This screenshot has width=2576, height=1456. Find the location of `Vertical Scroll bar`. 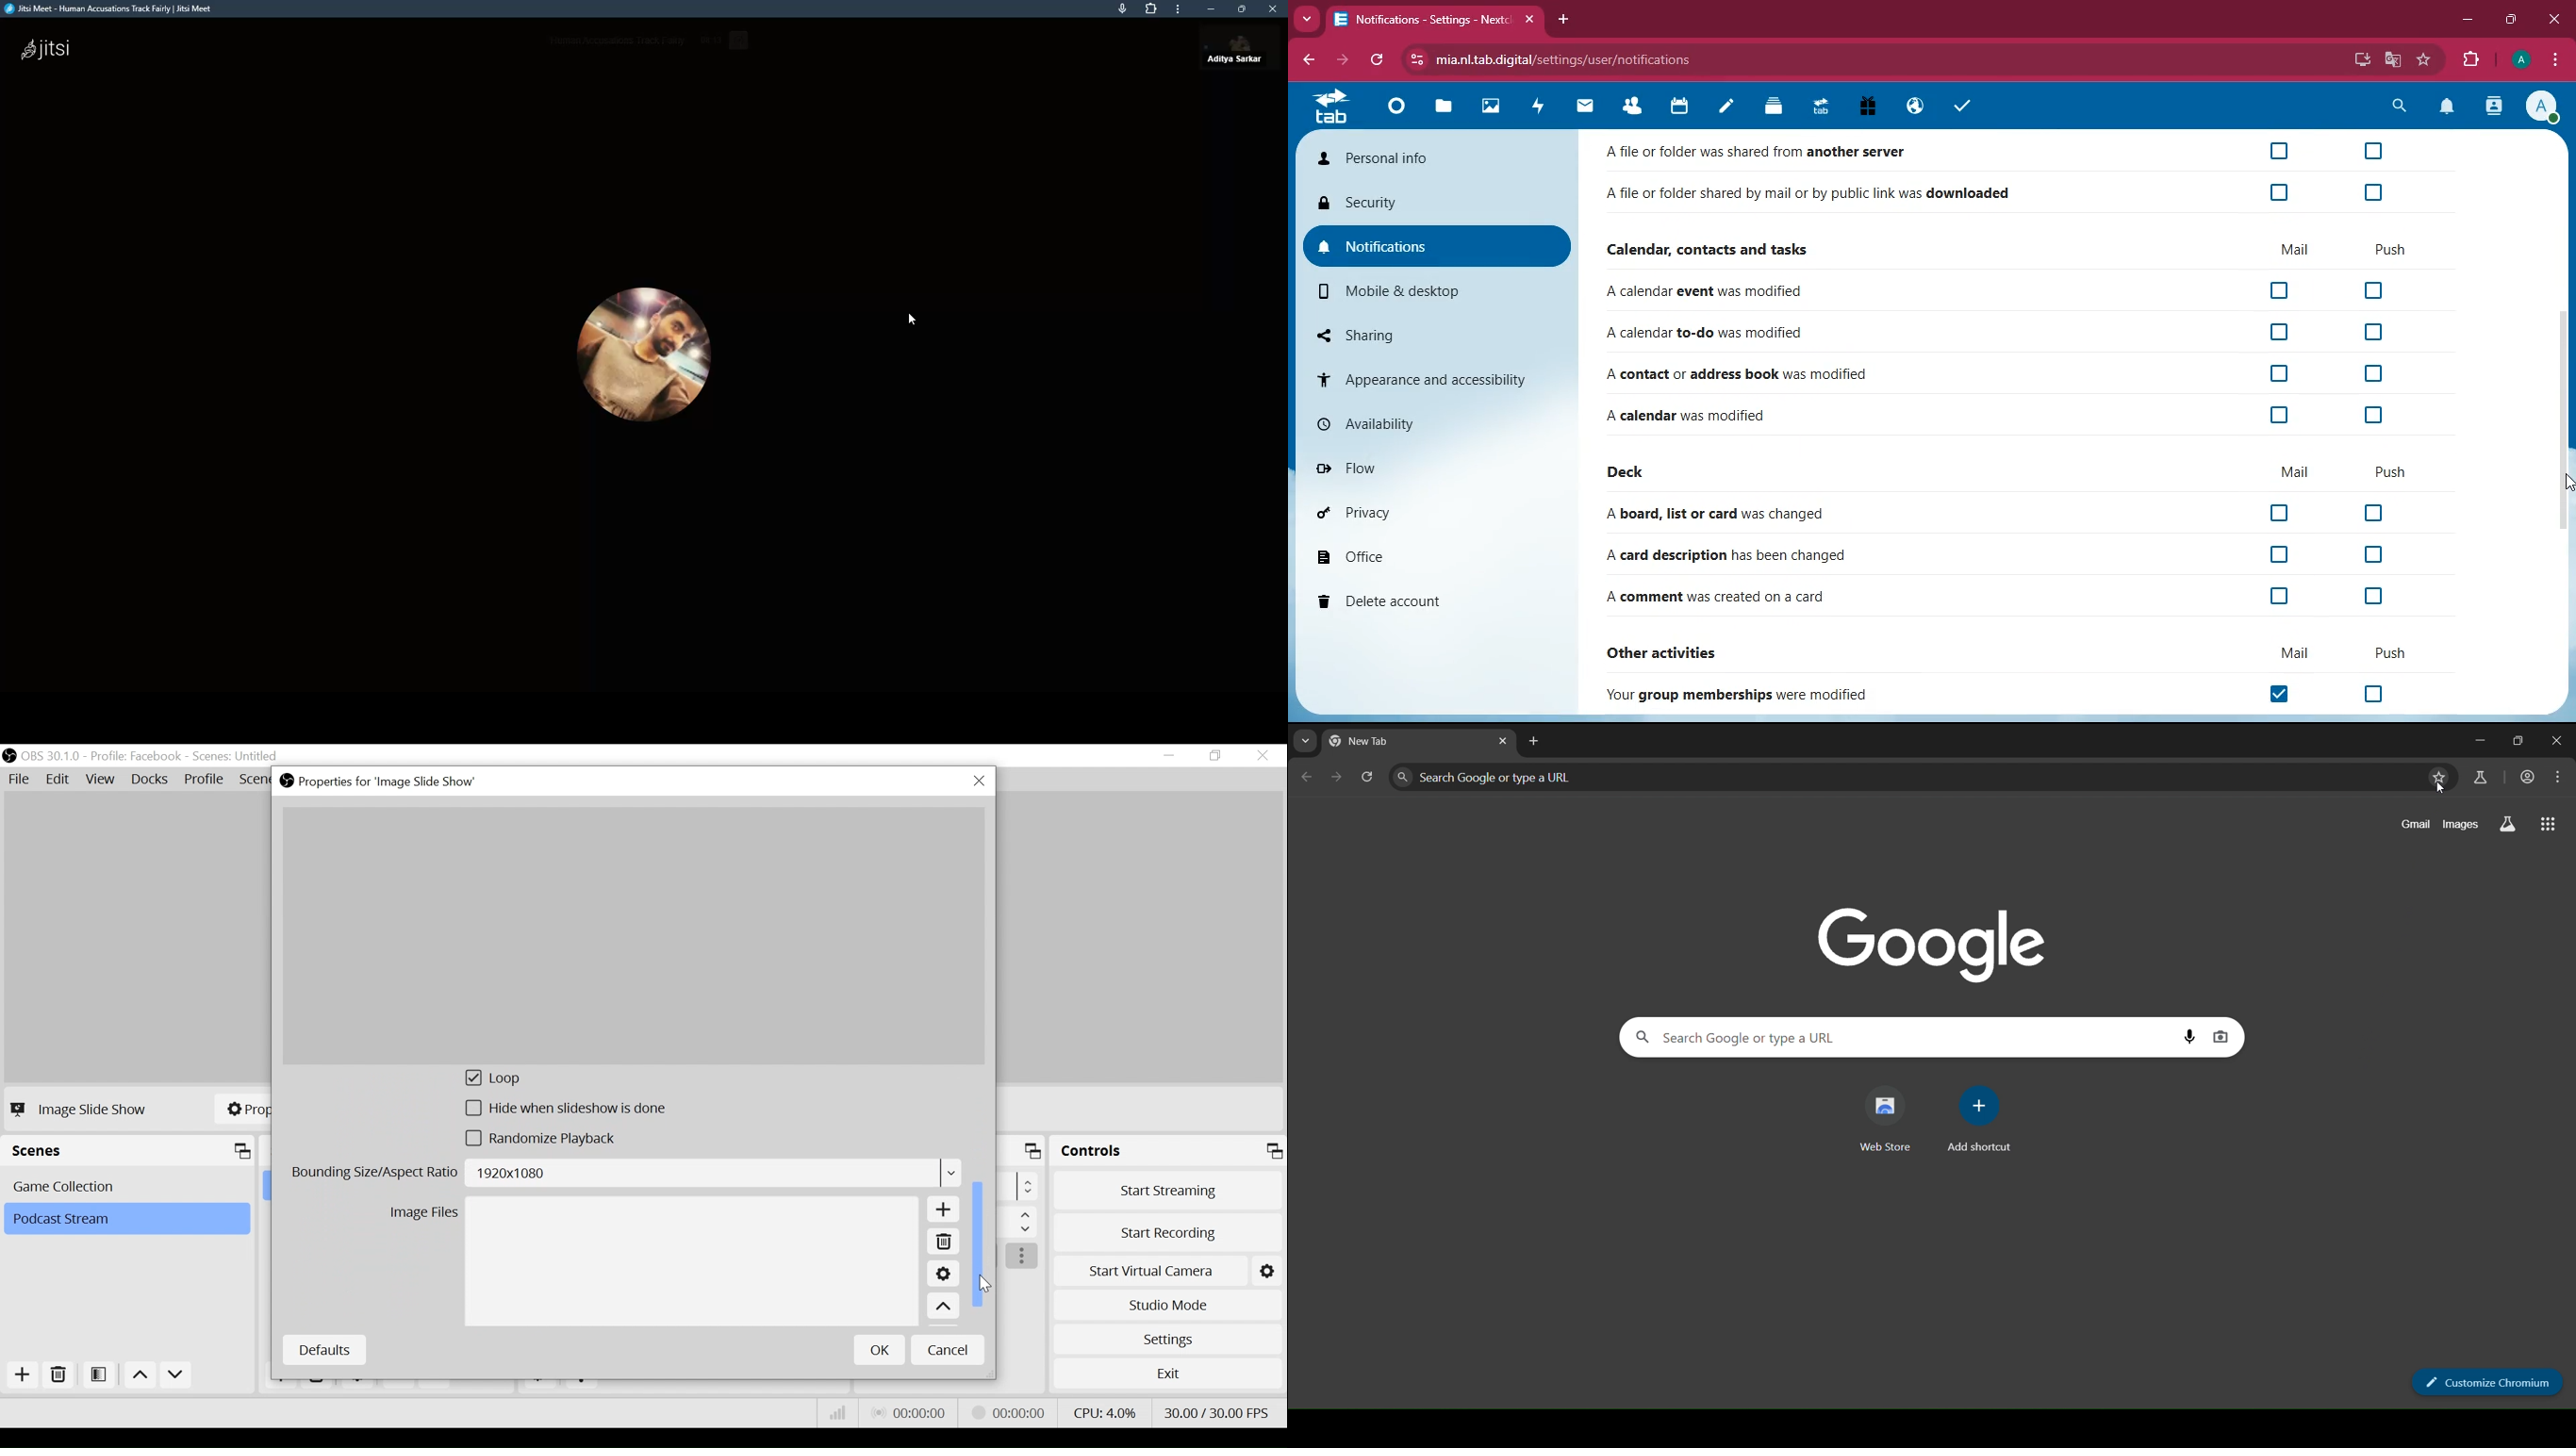

Vertical Scroll bar is located at coordinates (981, 1243).